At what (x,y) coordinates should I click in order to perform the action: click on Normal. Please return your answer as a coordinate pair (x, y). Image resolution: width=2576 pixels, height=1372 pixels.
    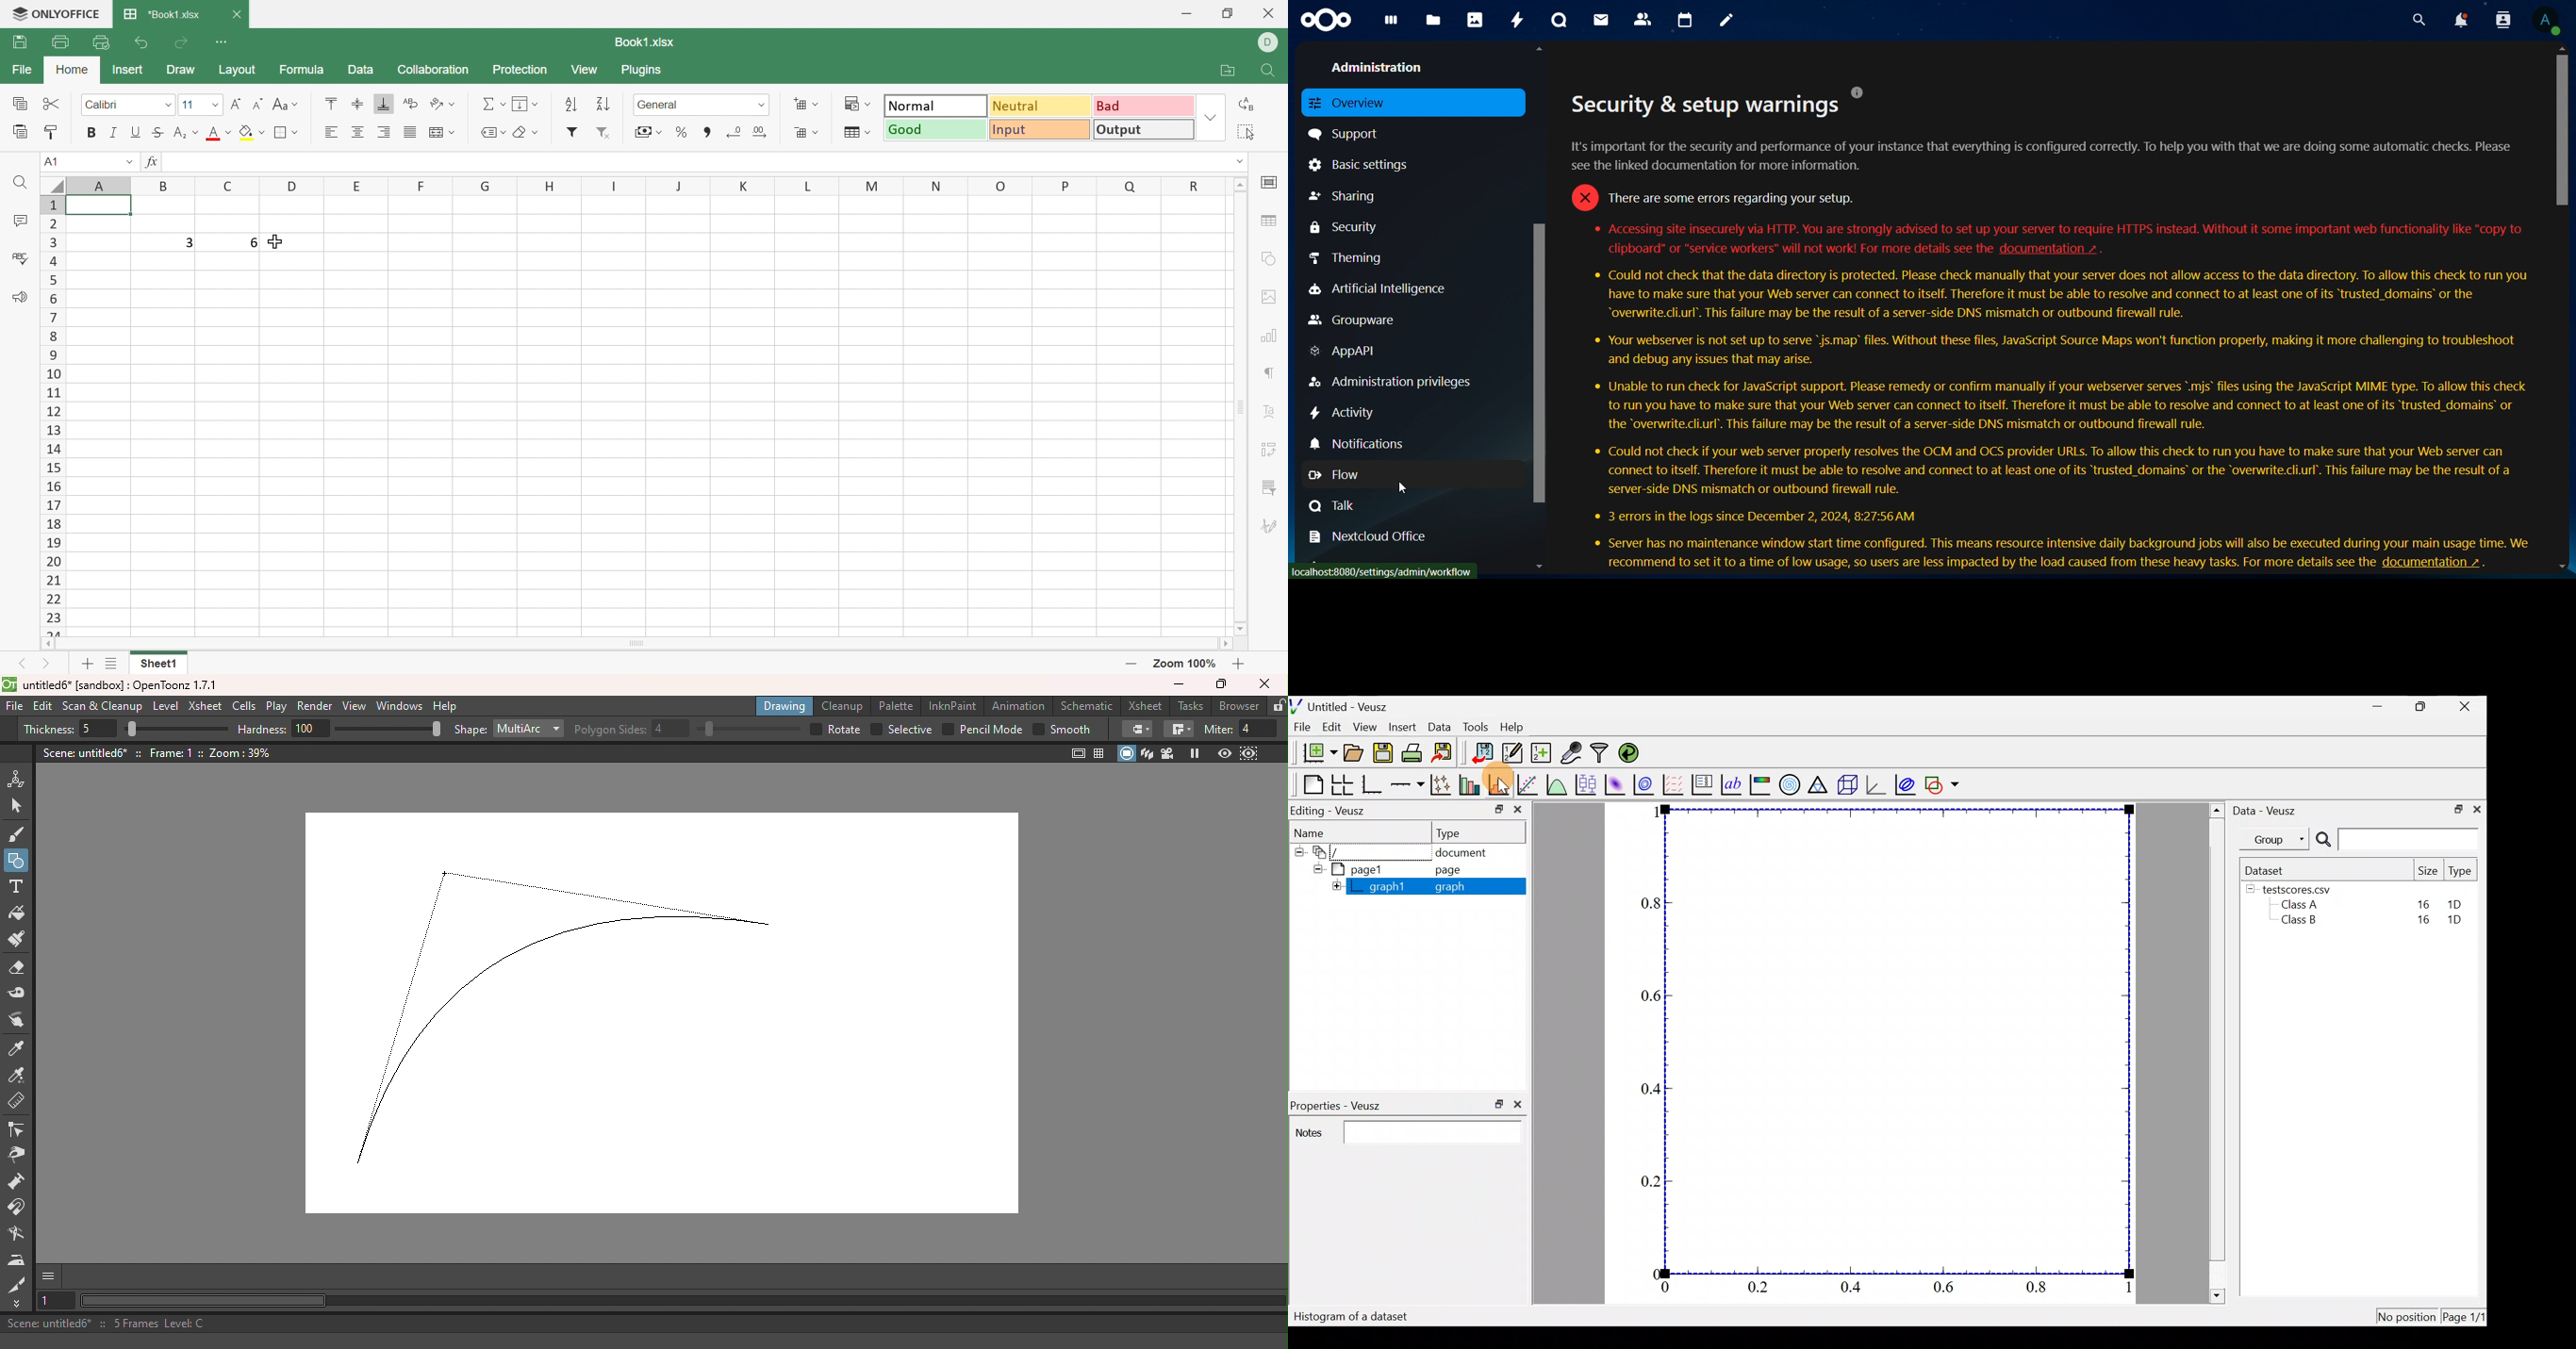
    Looking at the image, I should click on (936, 107).